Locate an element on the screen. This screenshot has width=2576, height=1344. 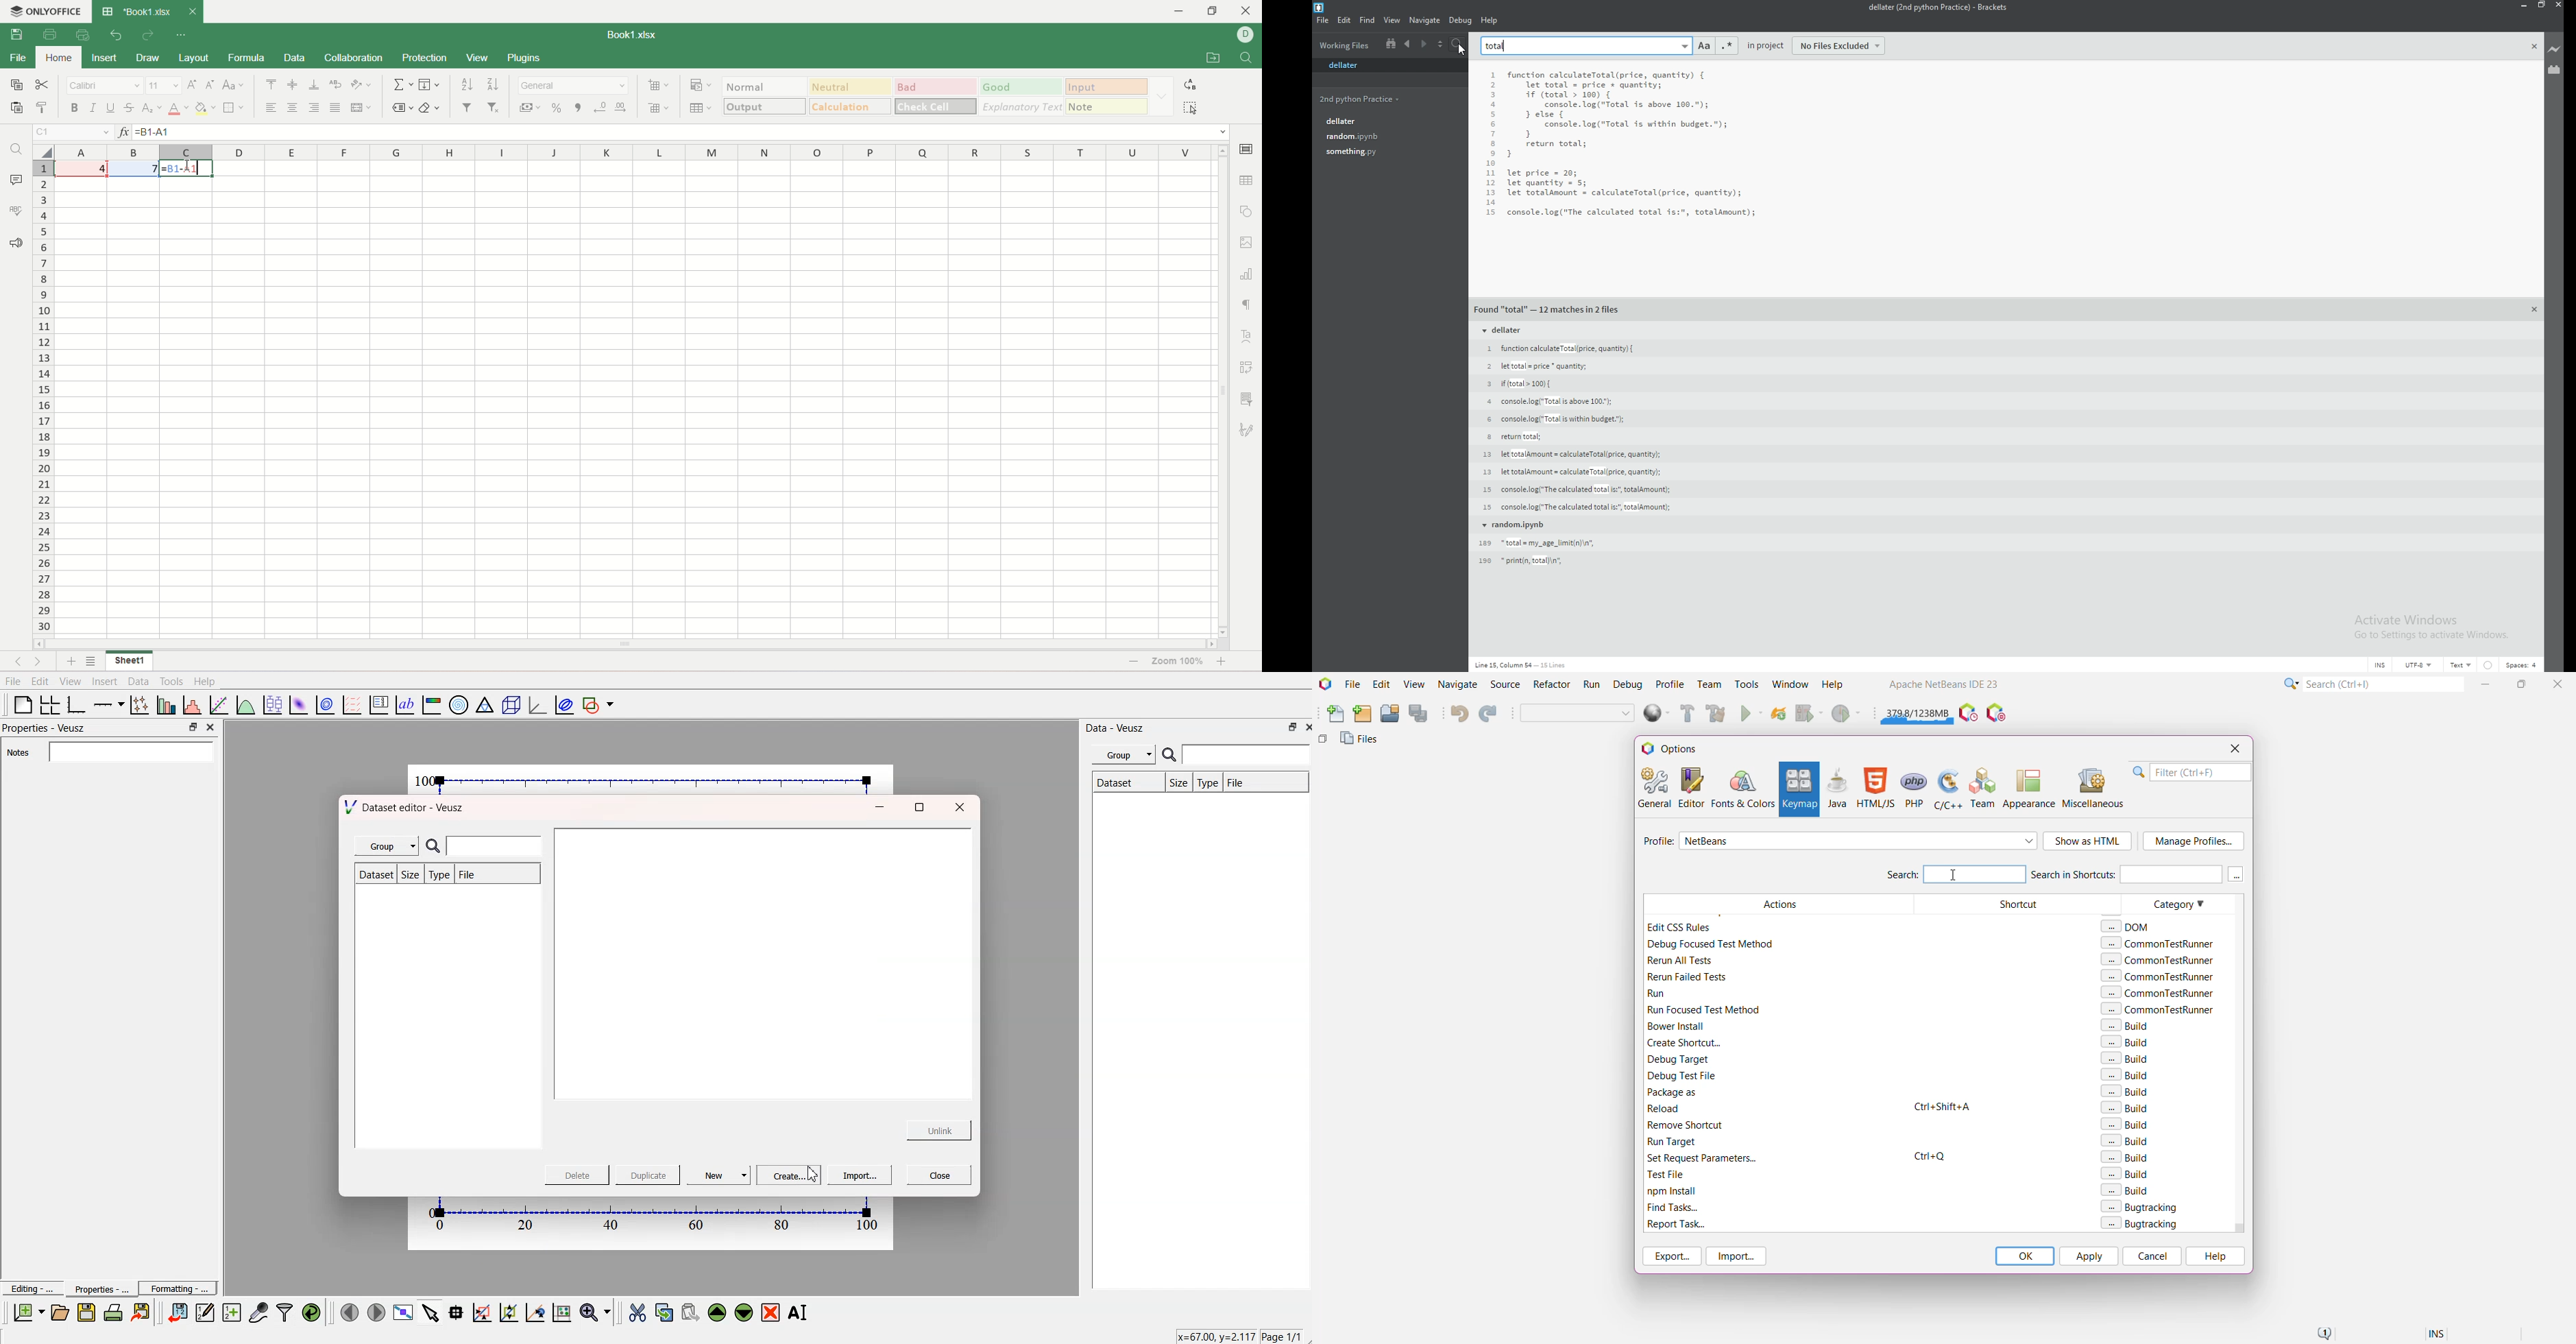
protection is located at coordinates (423, 58).